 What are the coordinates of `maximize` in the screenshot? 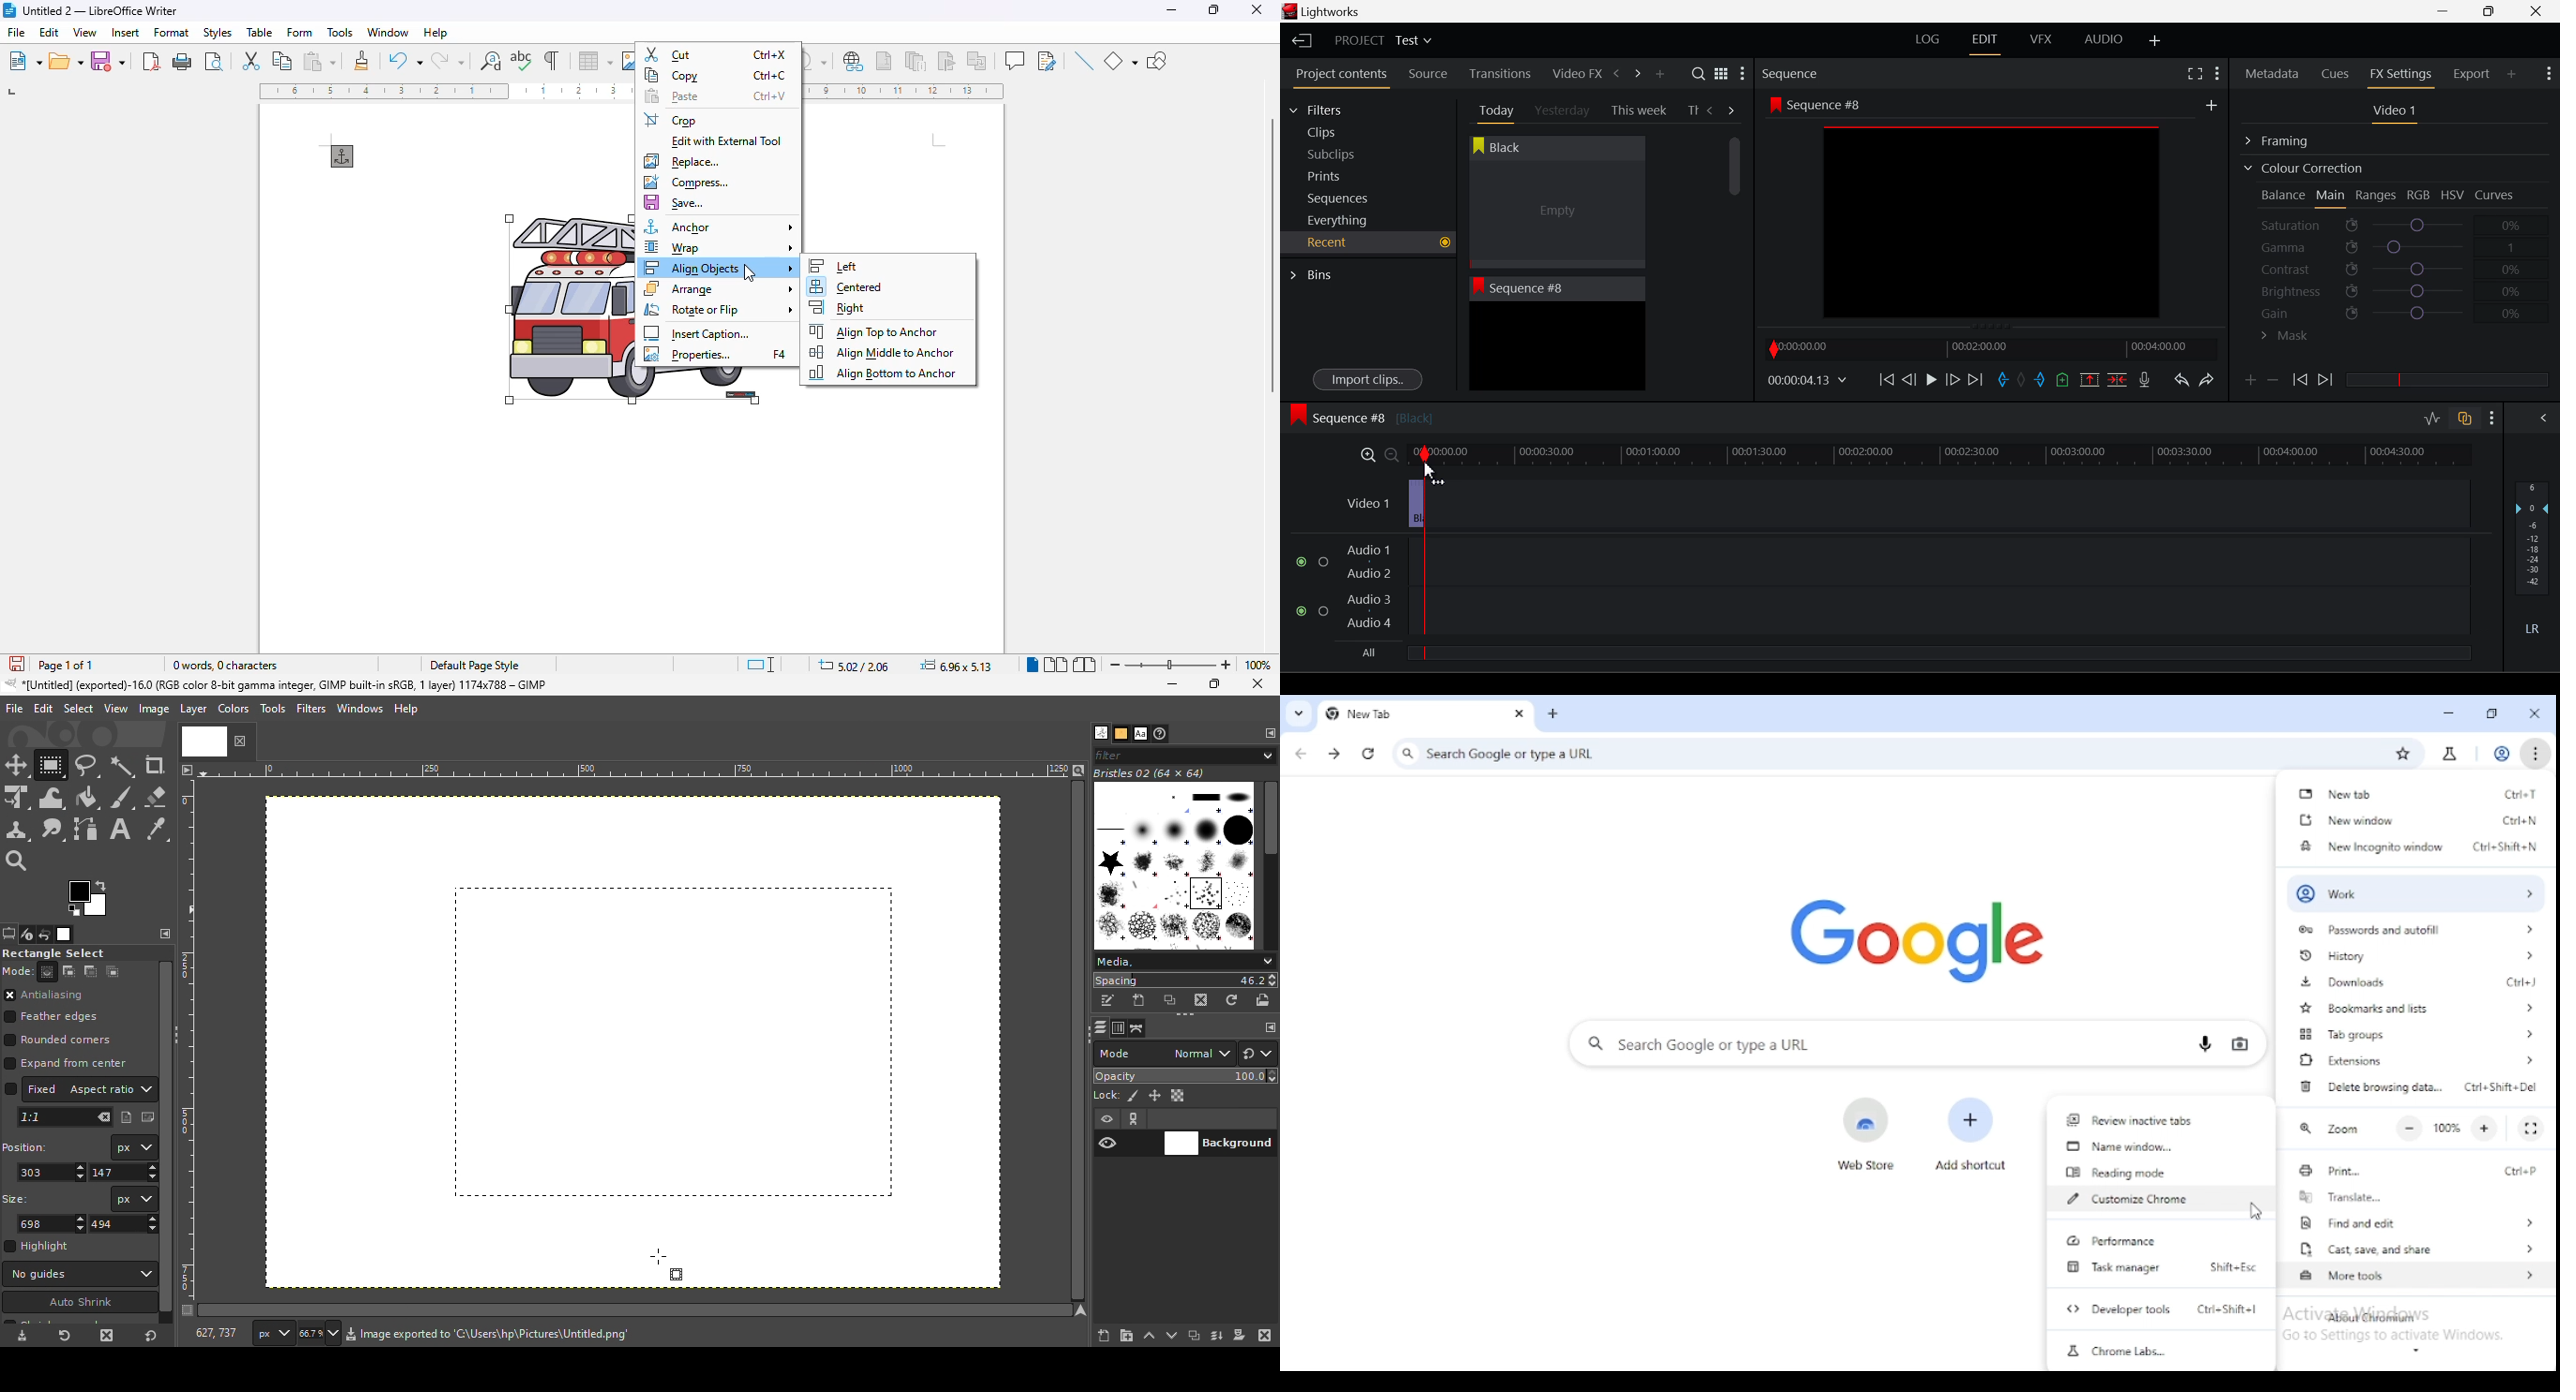 It's located at (2495, 715).